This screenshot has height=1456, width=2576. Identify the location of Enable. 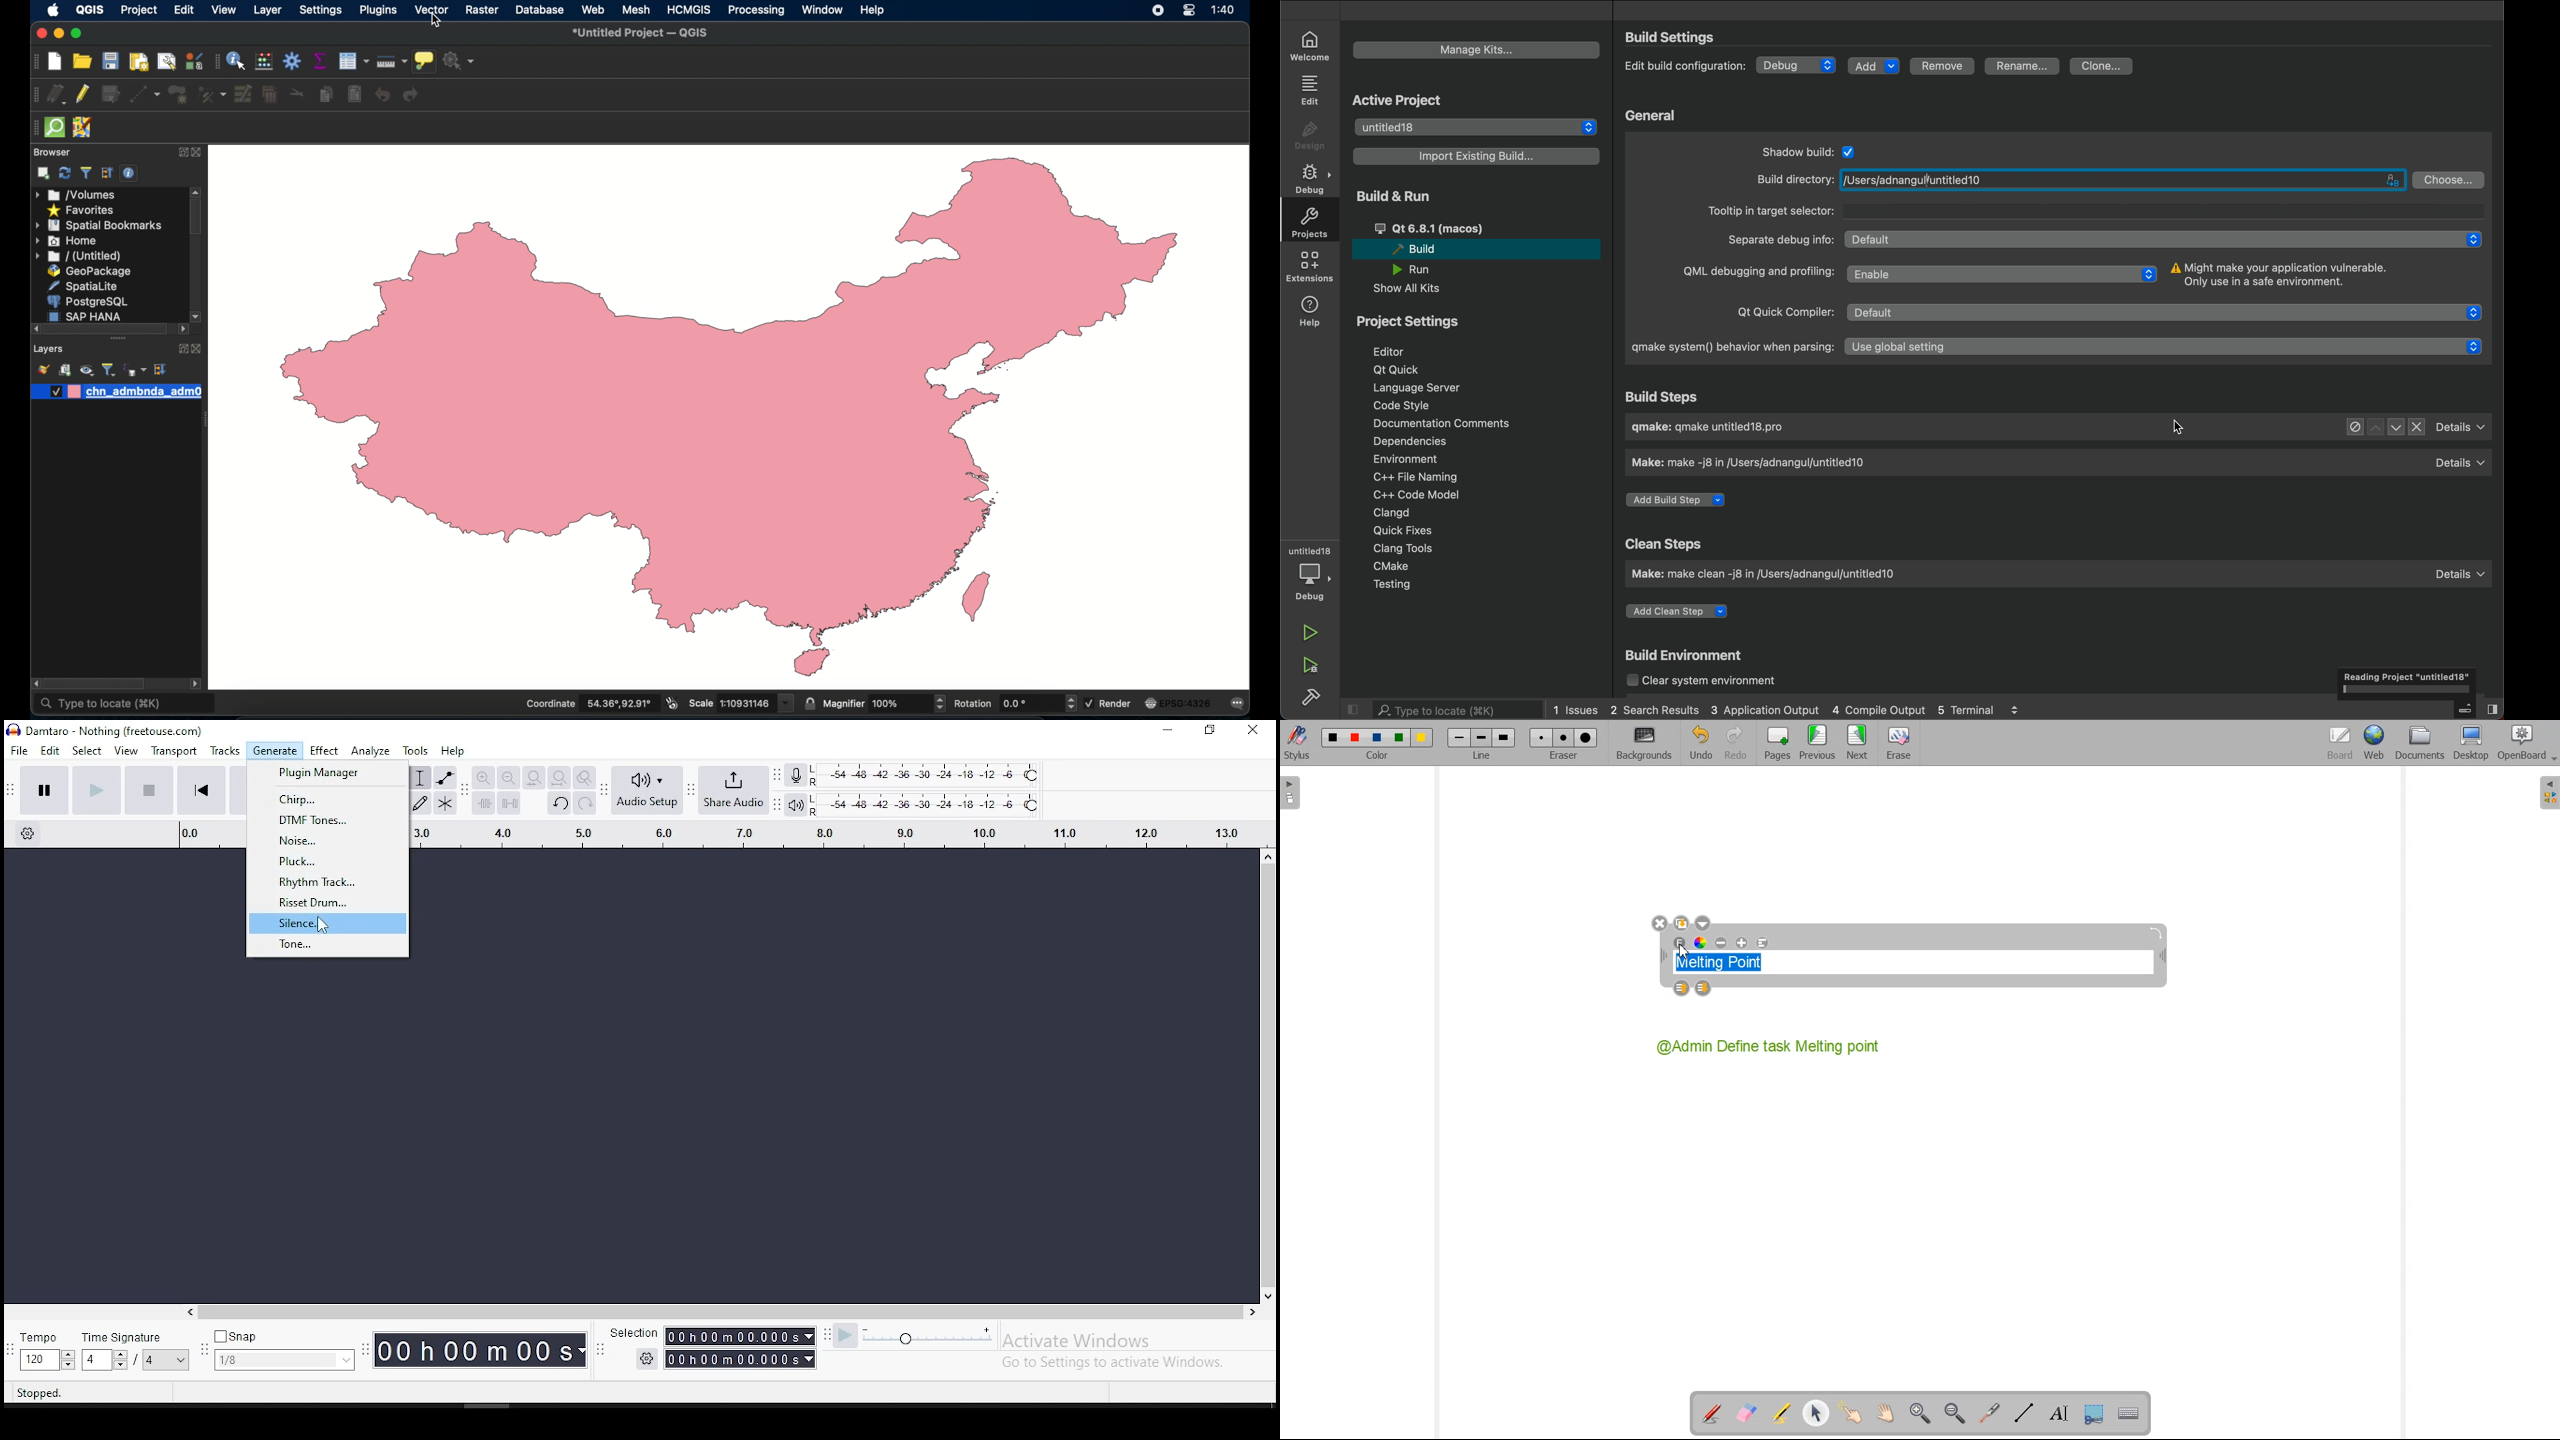
(2003, 272).